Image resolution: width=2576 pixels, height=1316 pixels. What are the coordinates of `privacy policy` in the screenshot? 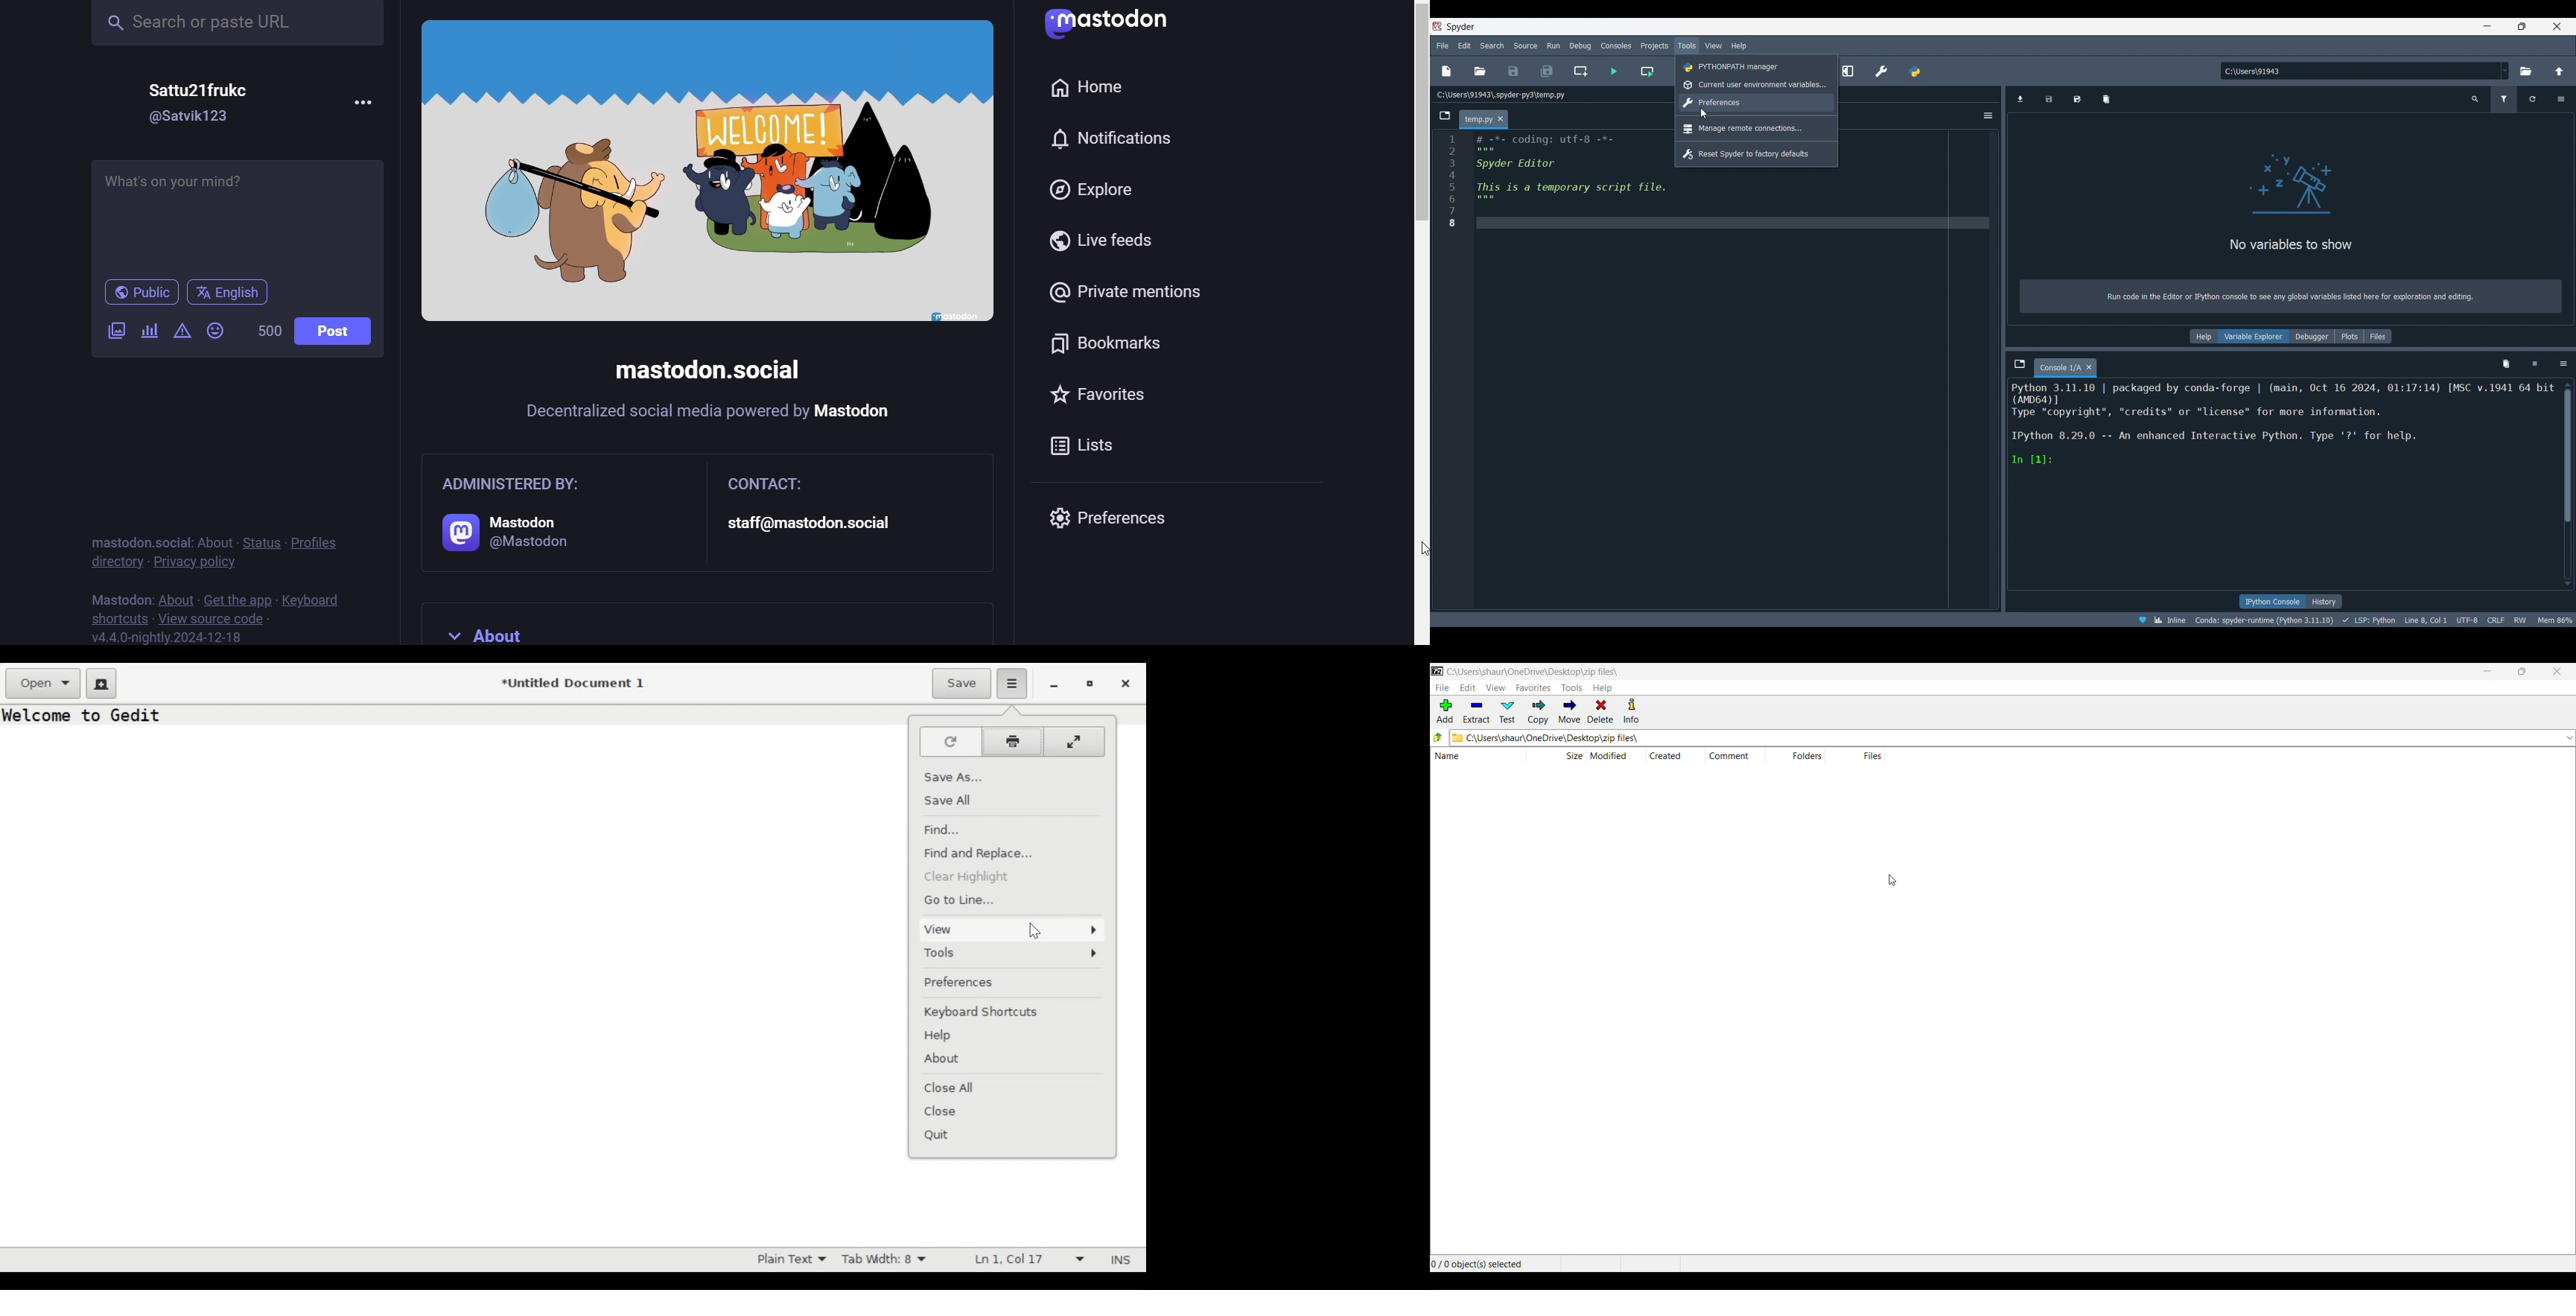 It's located at (195, 562).